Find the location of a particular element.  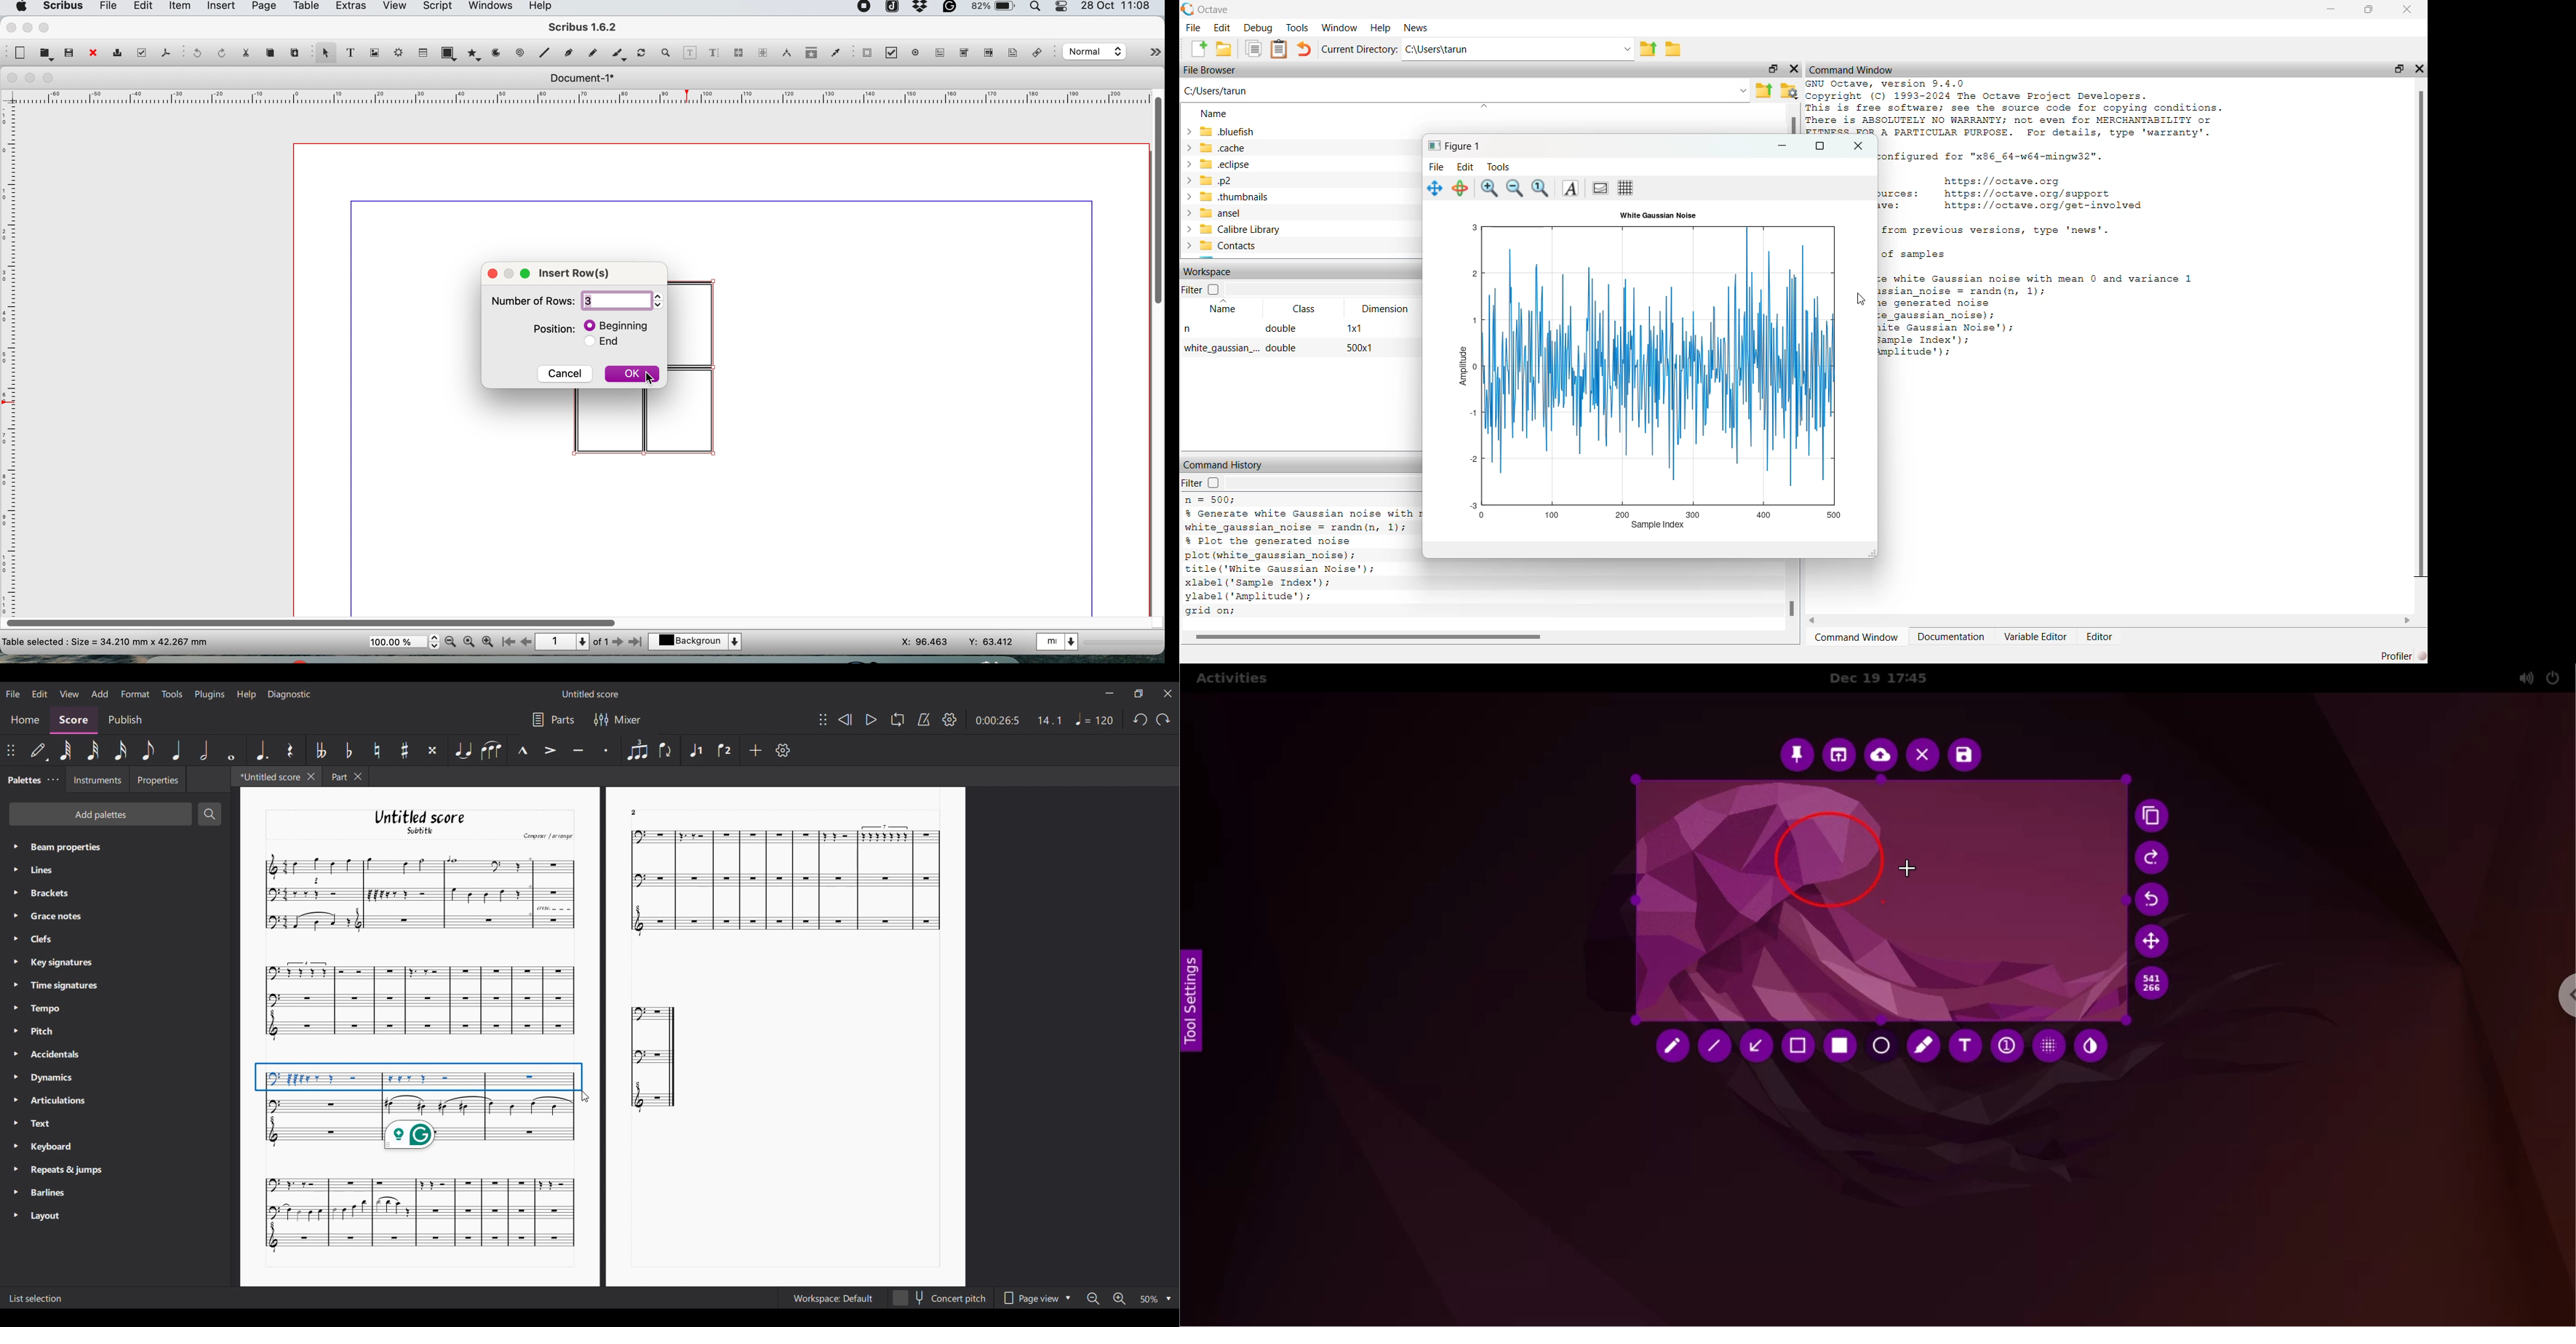

print is located at coordinates (116, 54).